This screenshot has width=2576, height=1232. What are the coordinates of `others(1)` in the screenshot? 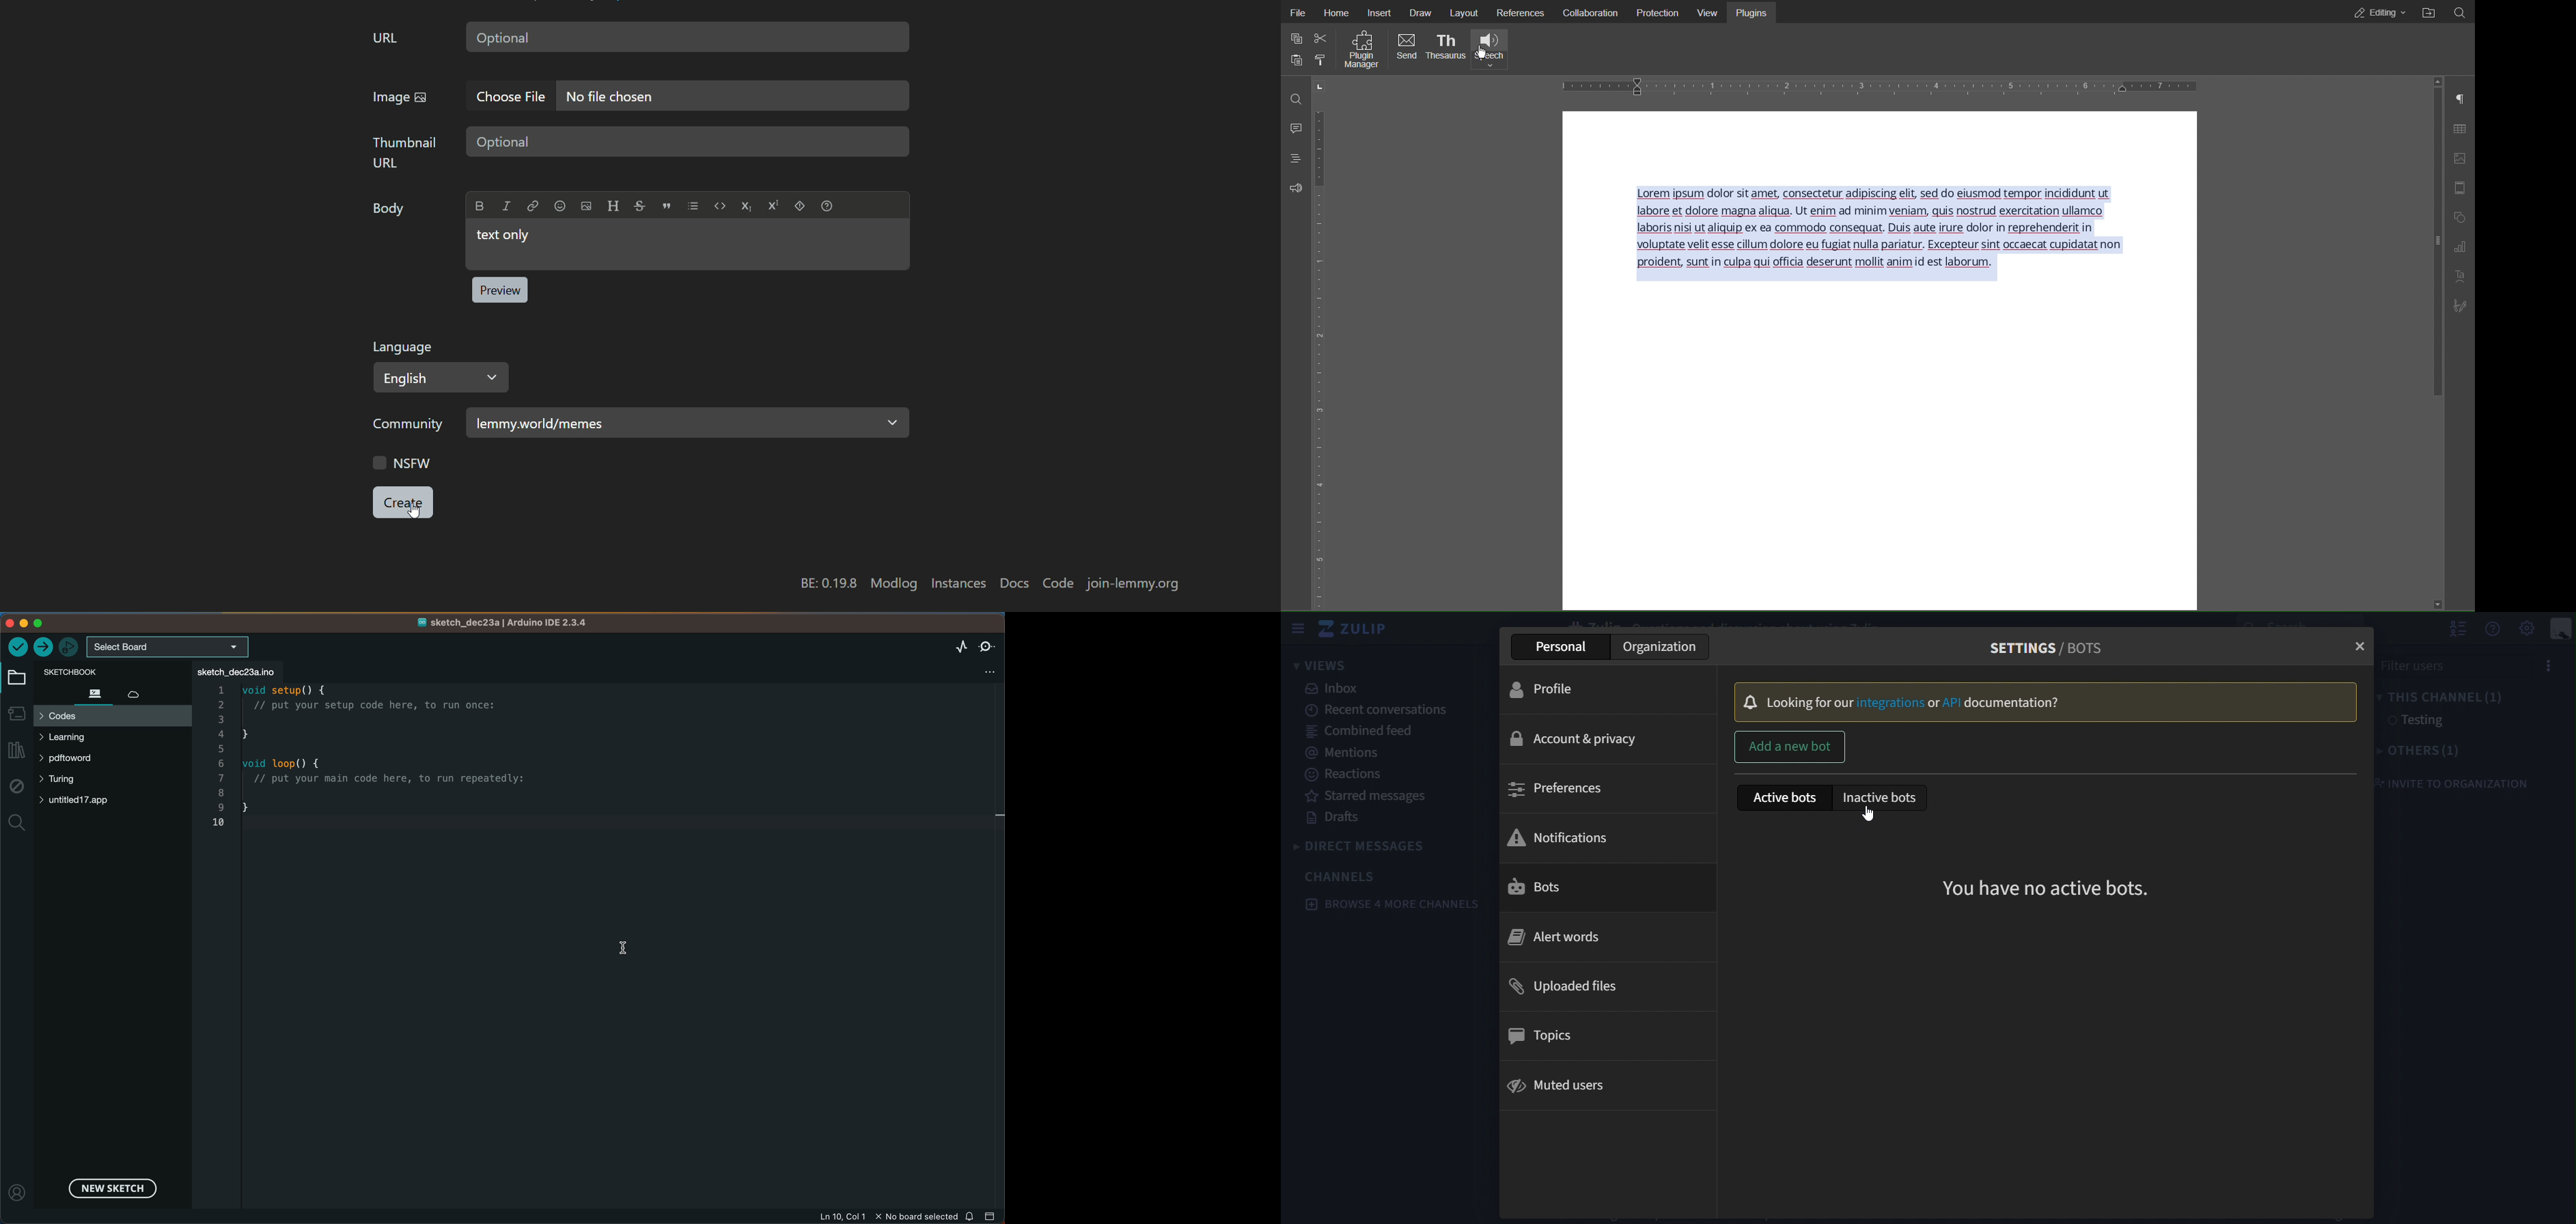 It's located at (2413, 751).